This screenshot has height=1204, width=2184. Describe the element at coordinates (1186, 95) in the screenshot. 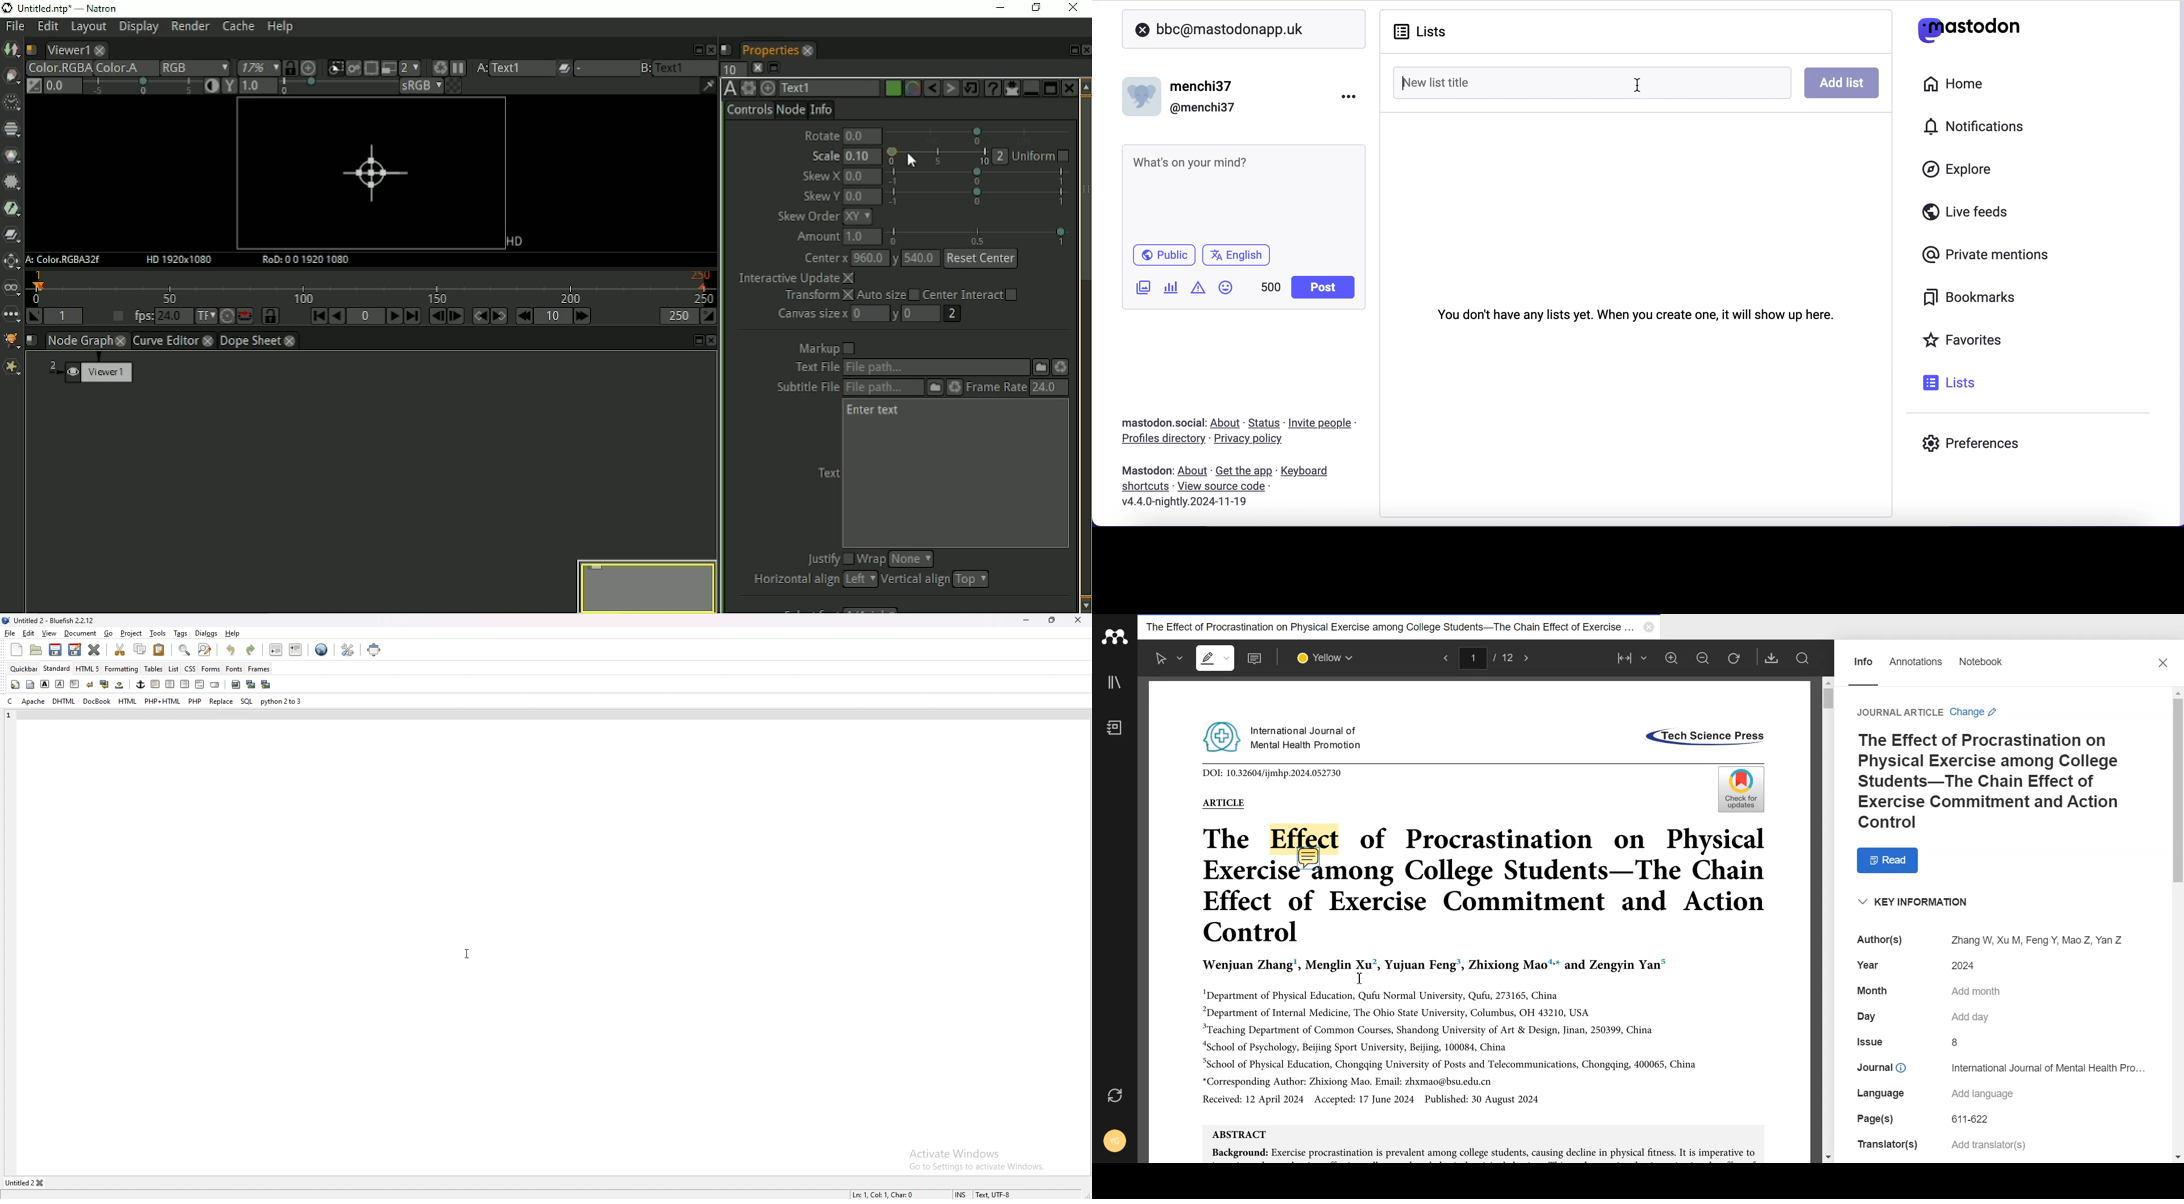

I see `user name` at that location.